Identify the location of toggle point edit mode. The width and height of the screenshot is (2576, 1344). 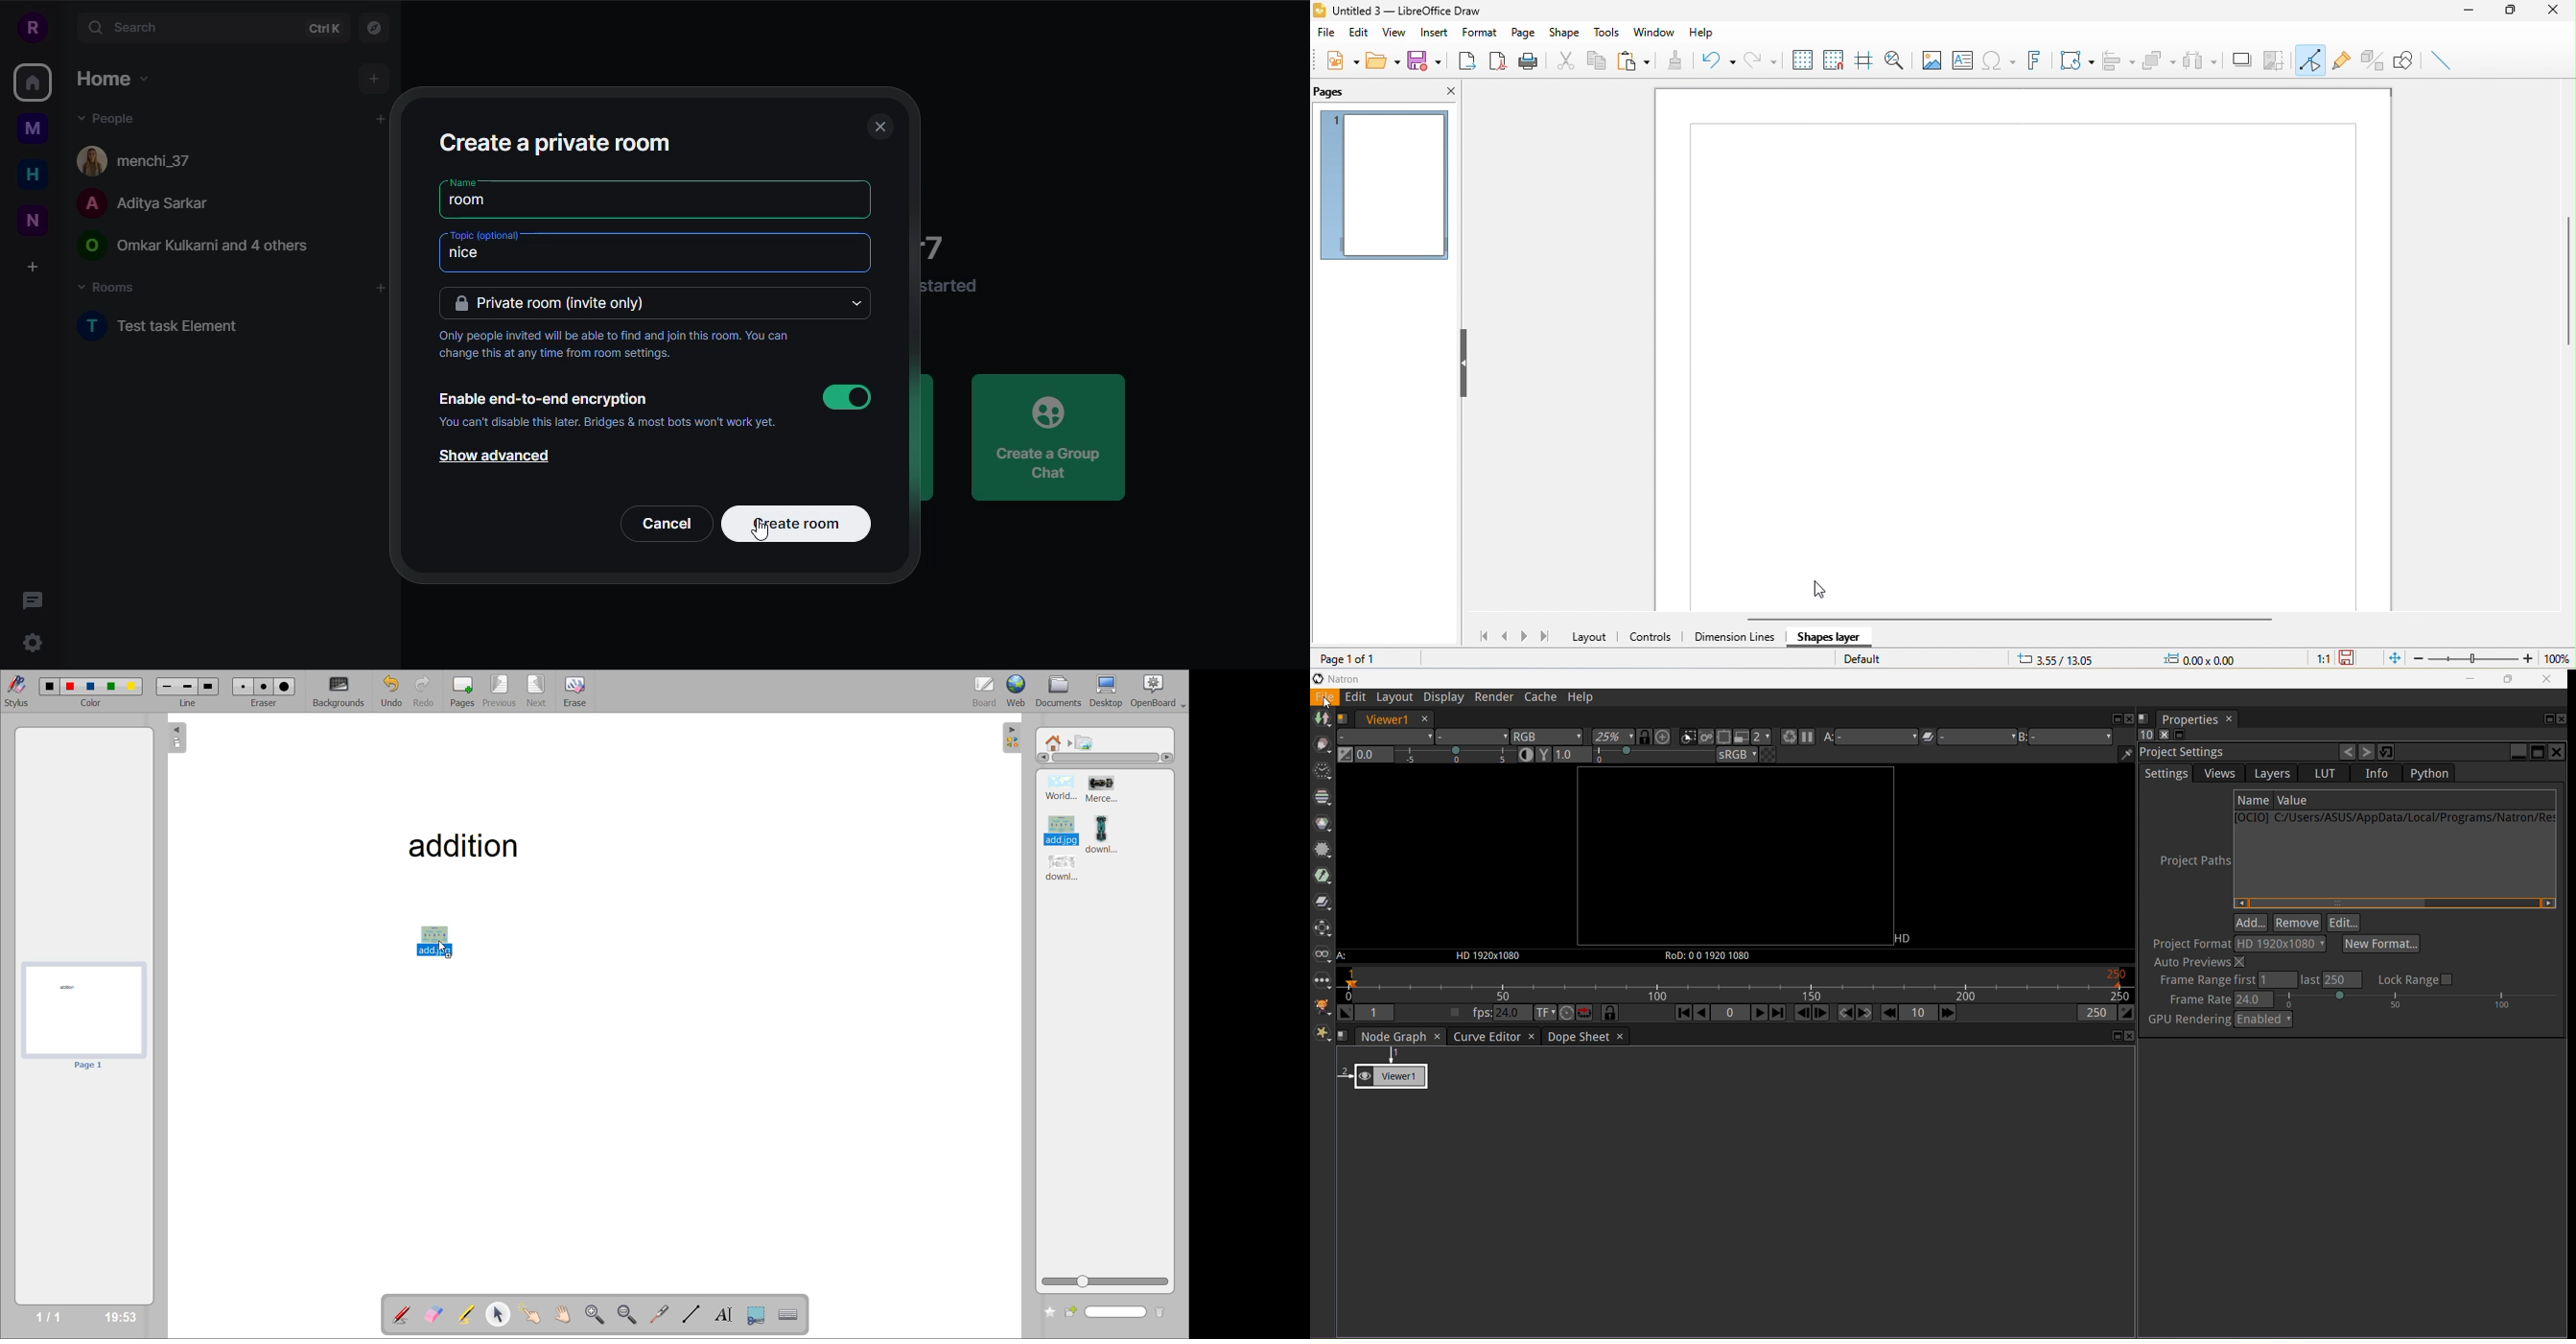
(2312, 59).